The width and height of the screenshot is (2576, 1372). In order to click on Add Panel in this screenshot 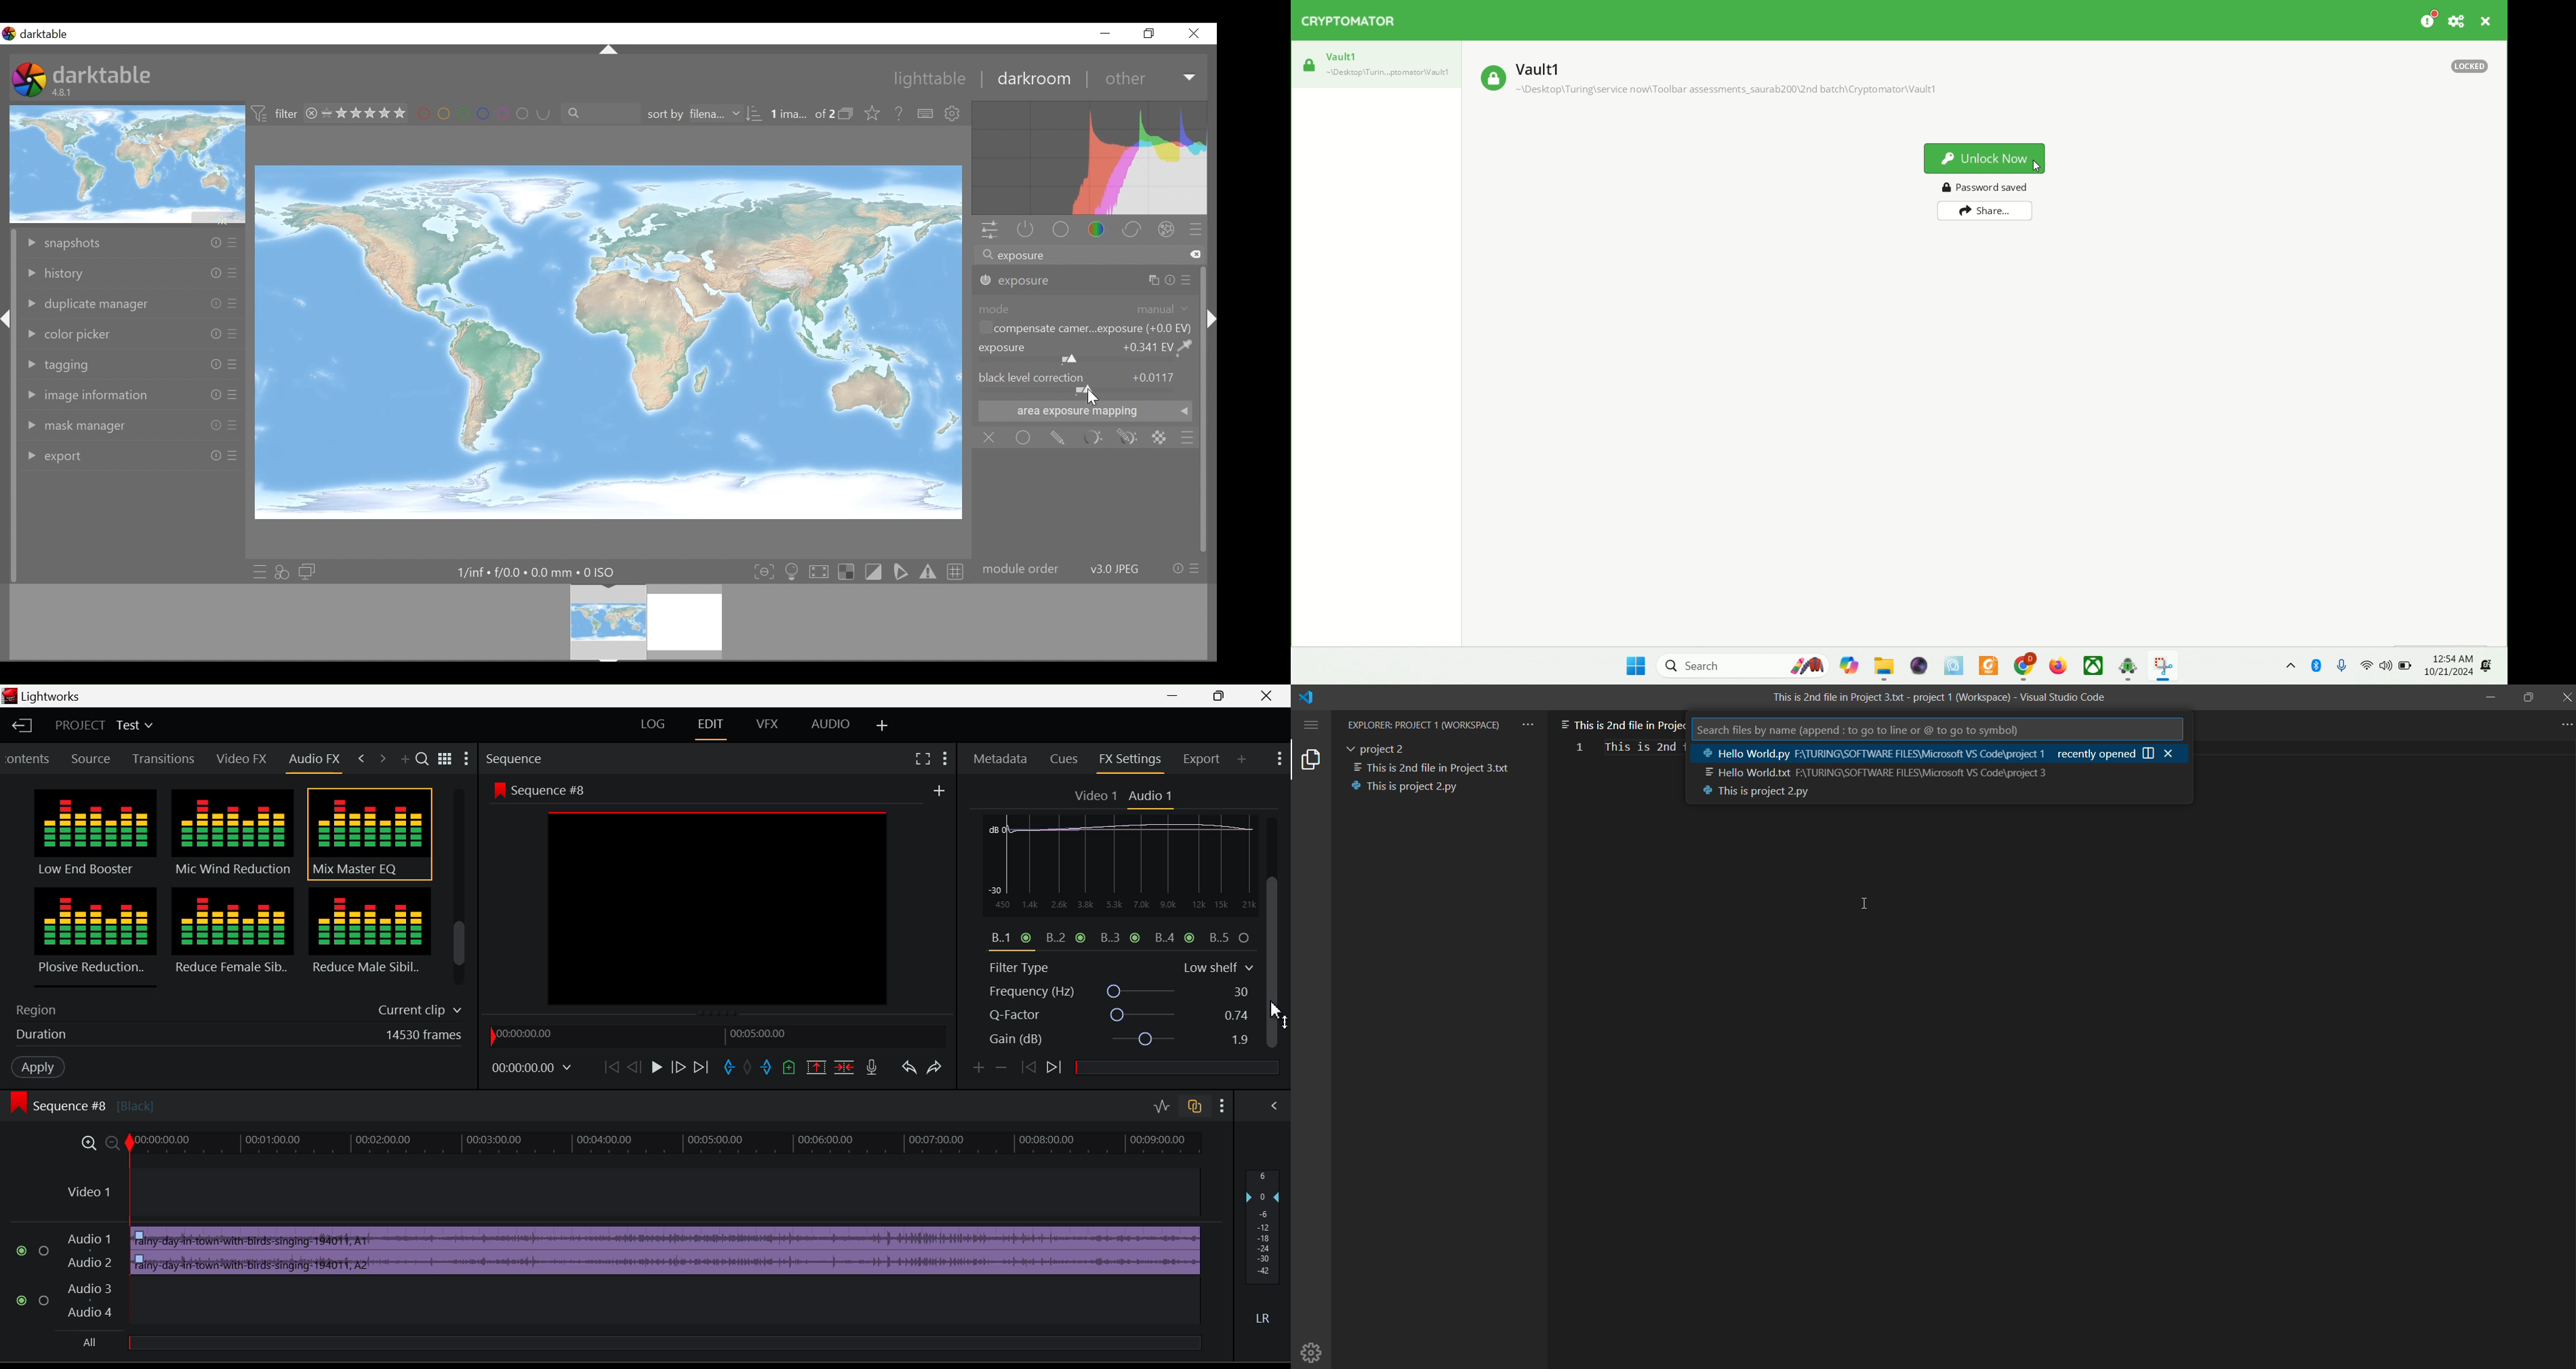, I will do `click(407, 760)`.